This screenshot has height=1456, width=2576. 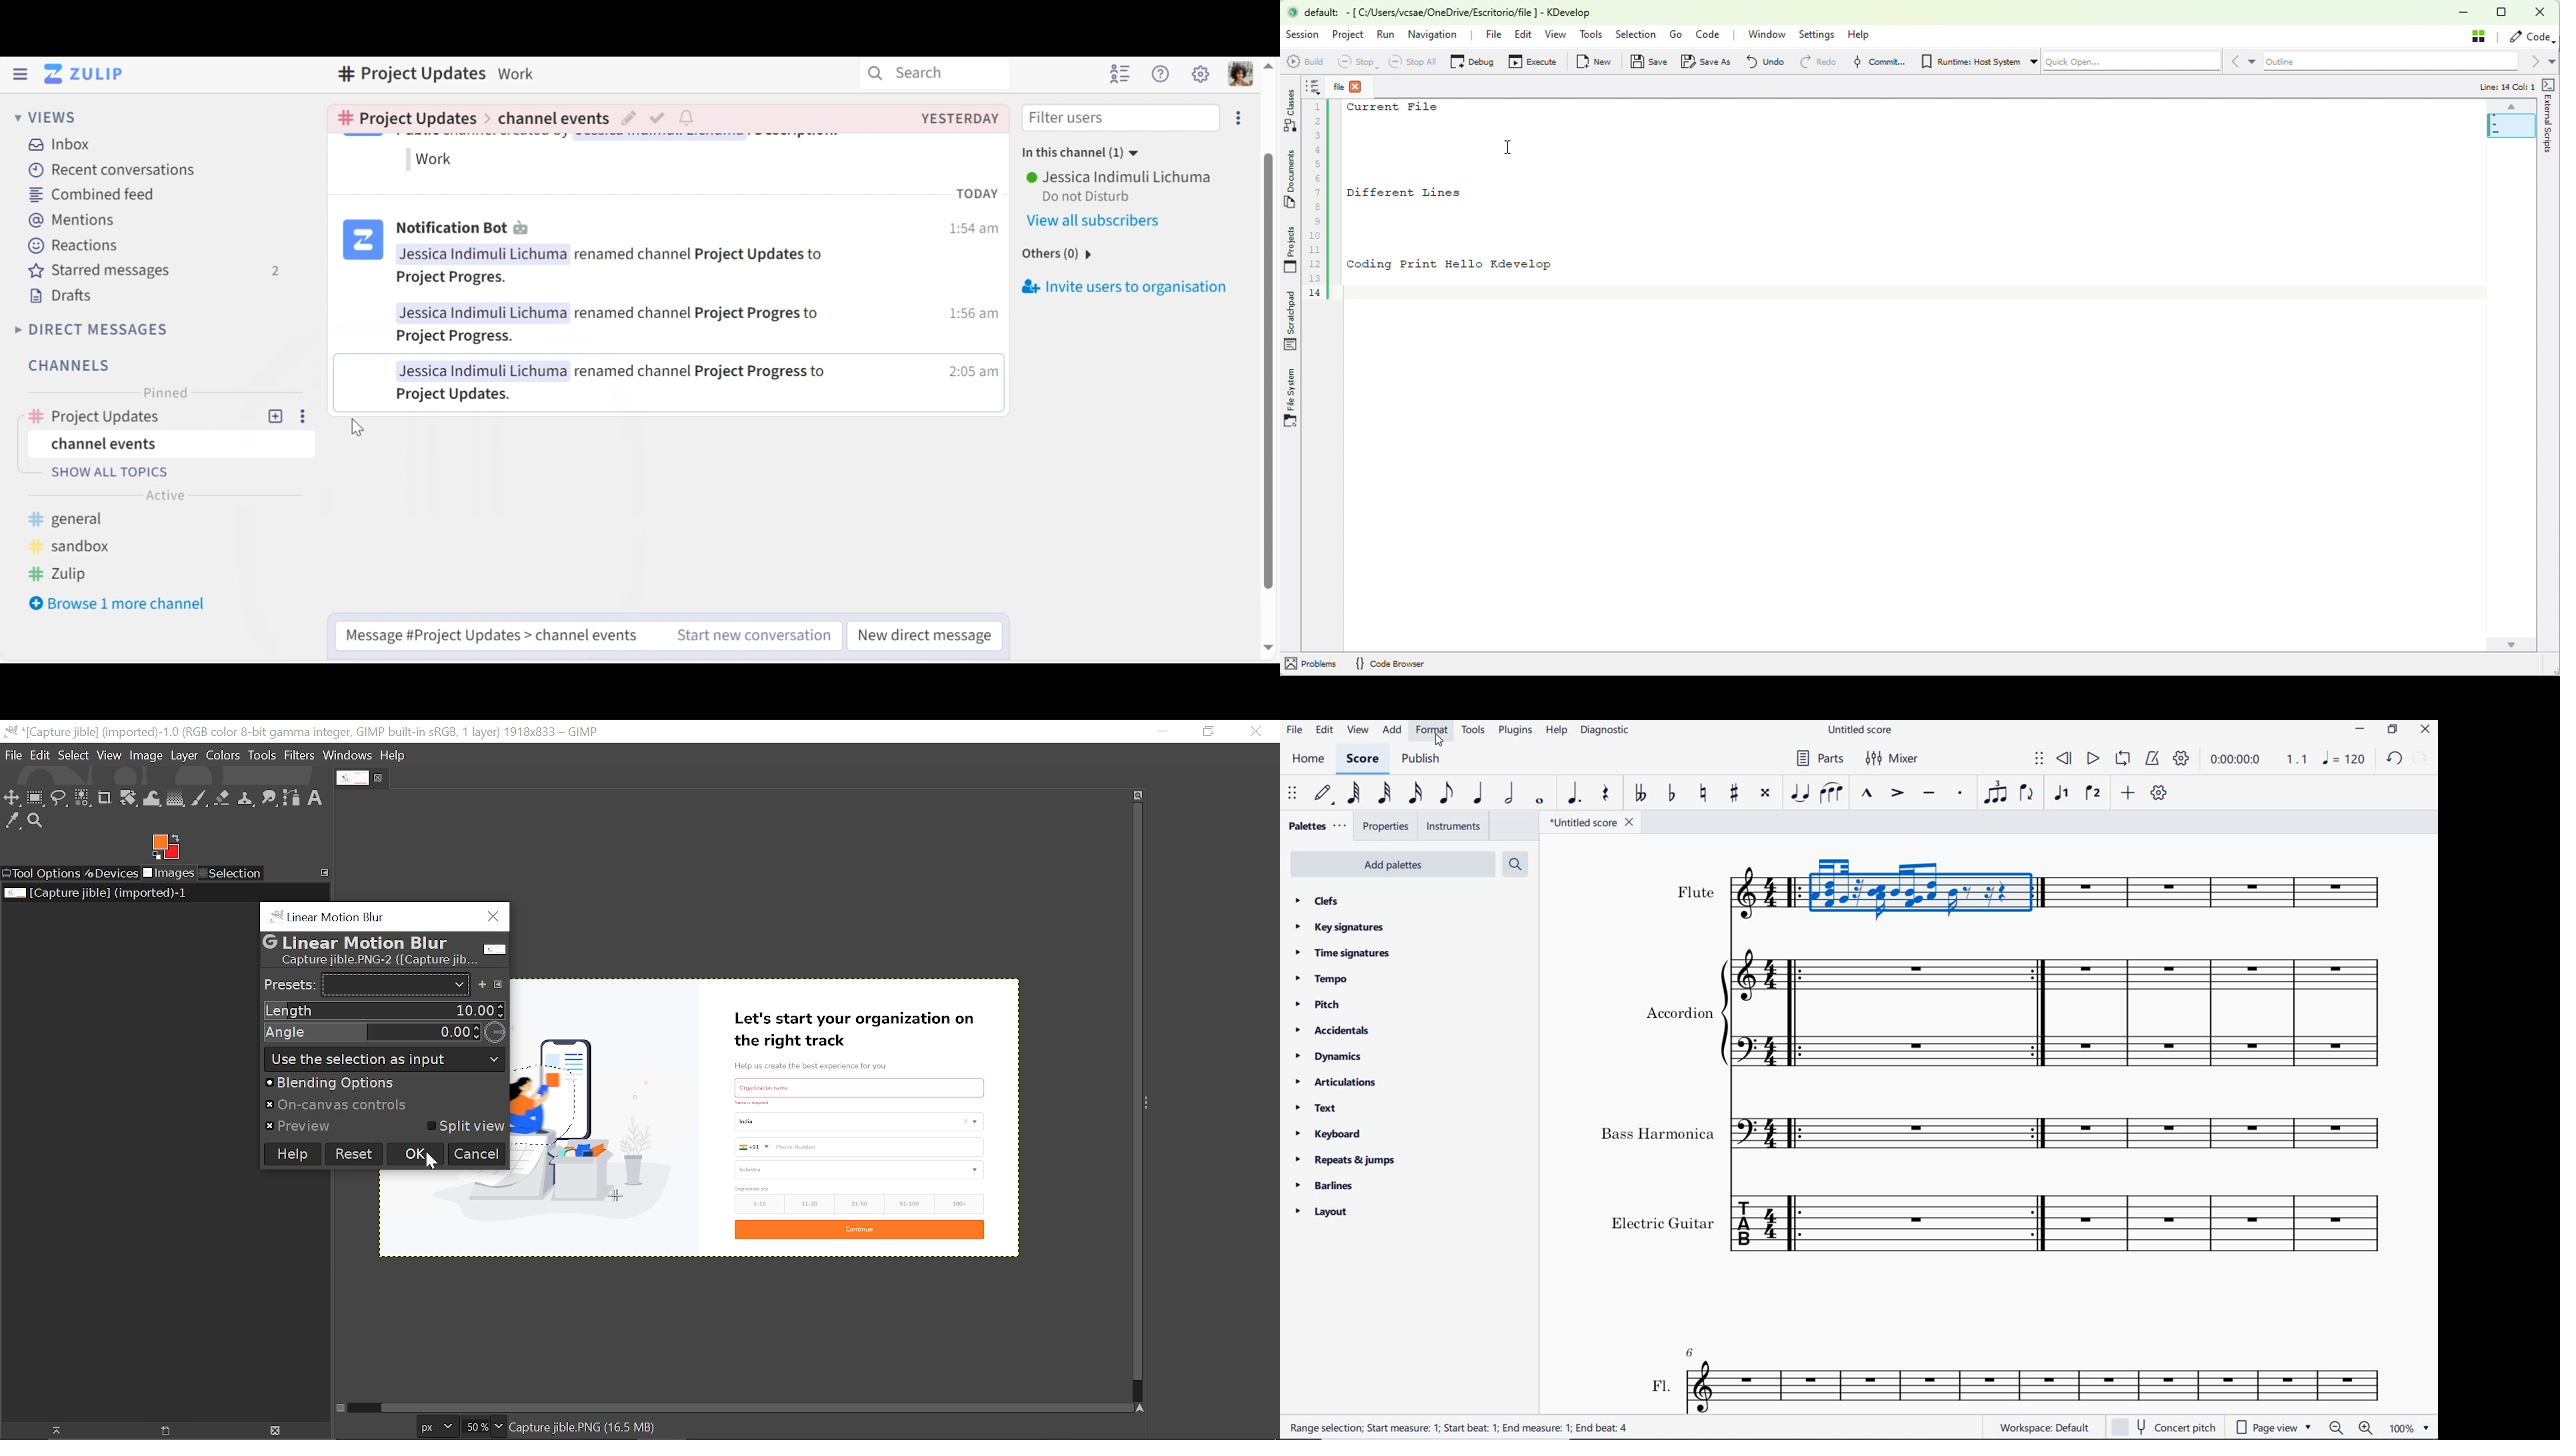 I want to click on Hide user list, so click(x=1121, y=73).